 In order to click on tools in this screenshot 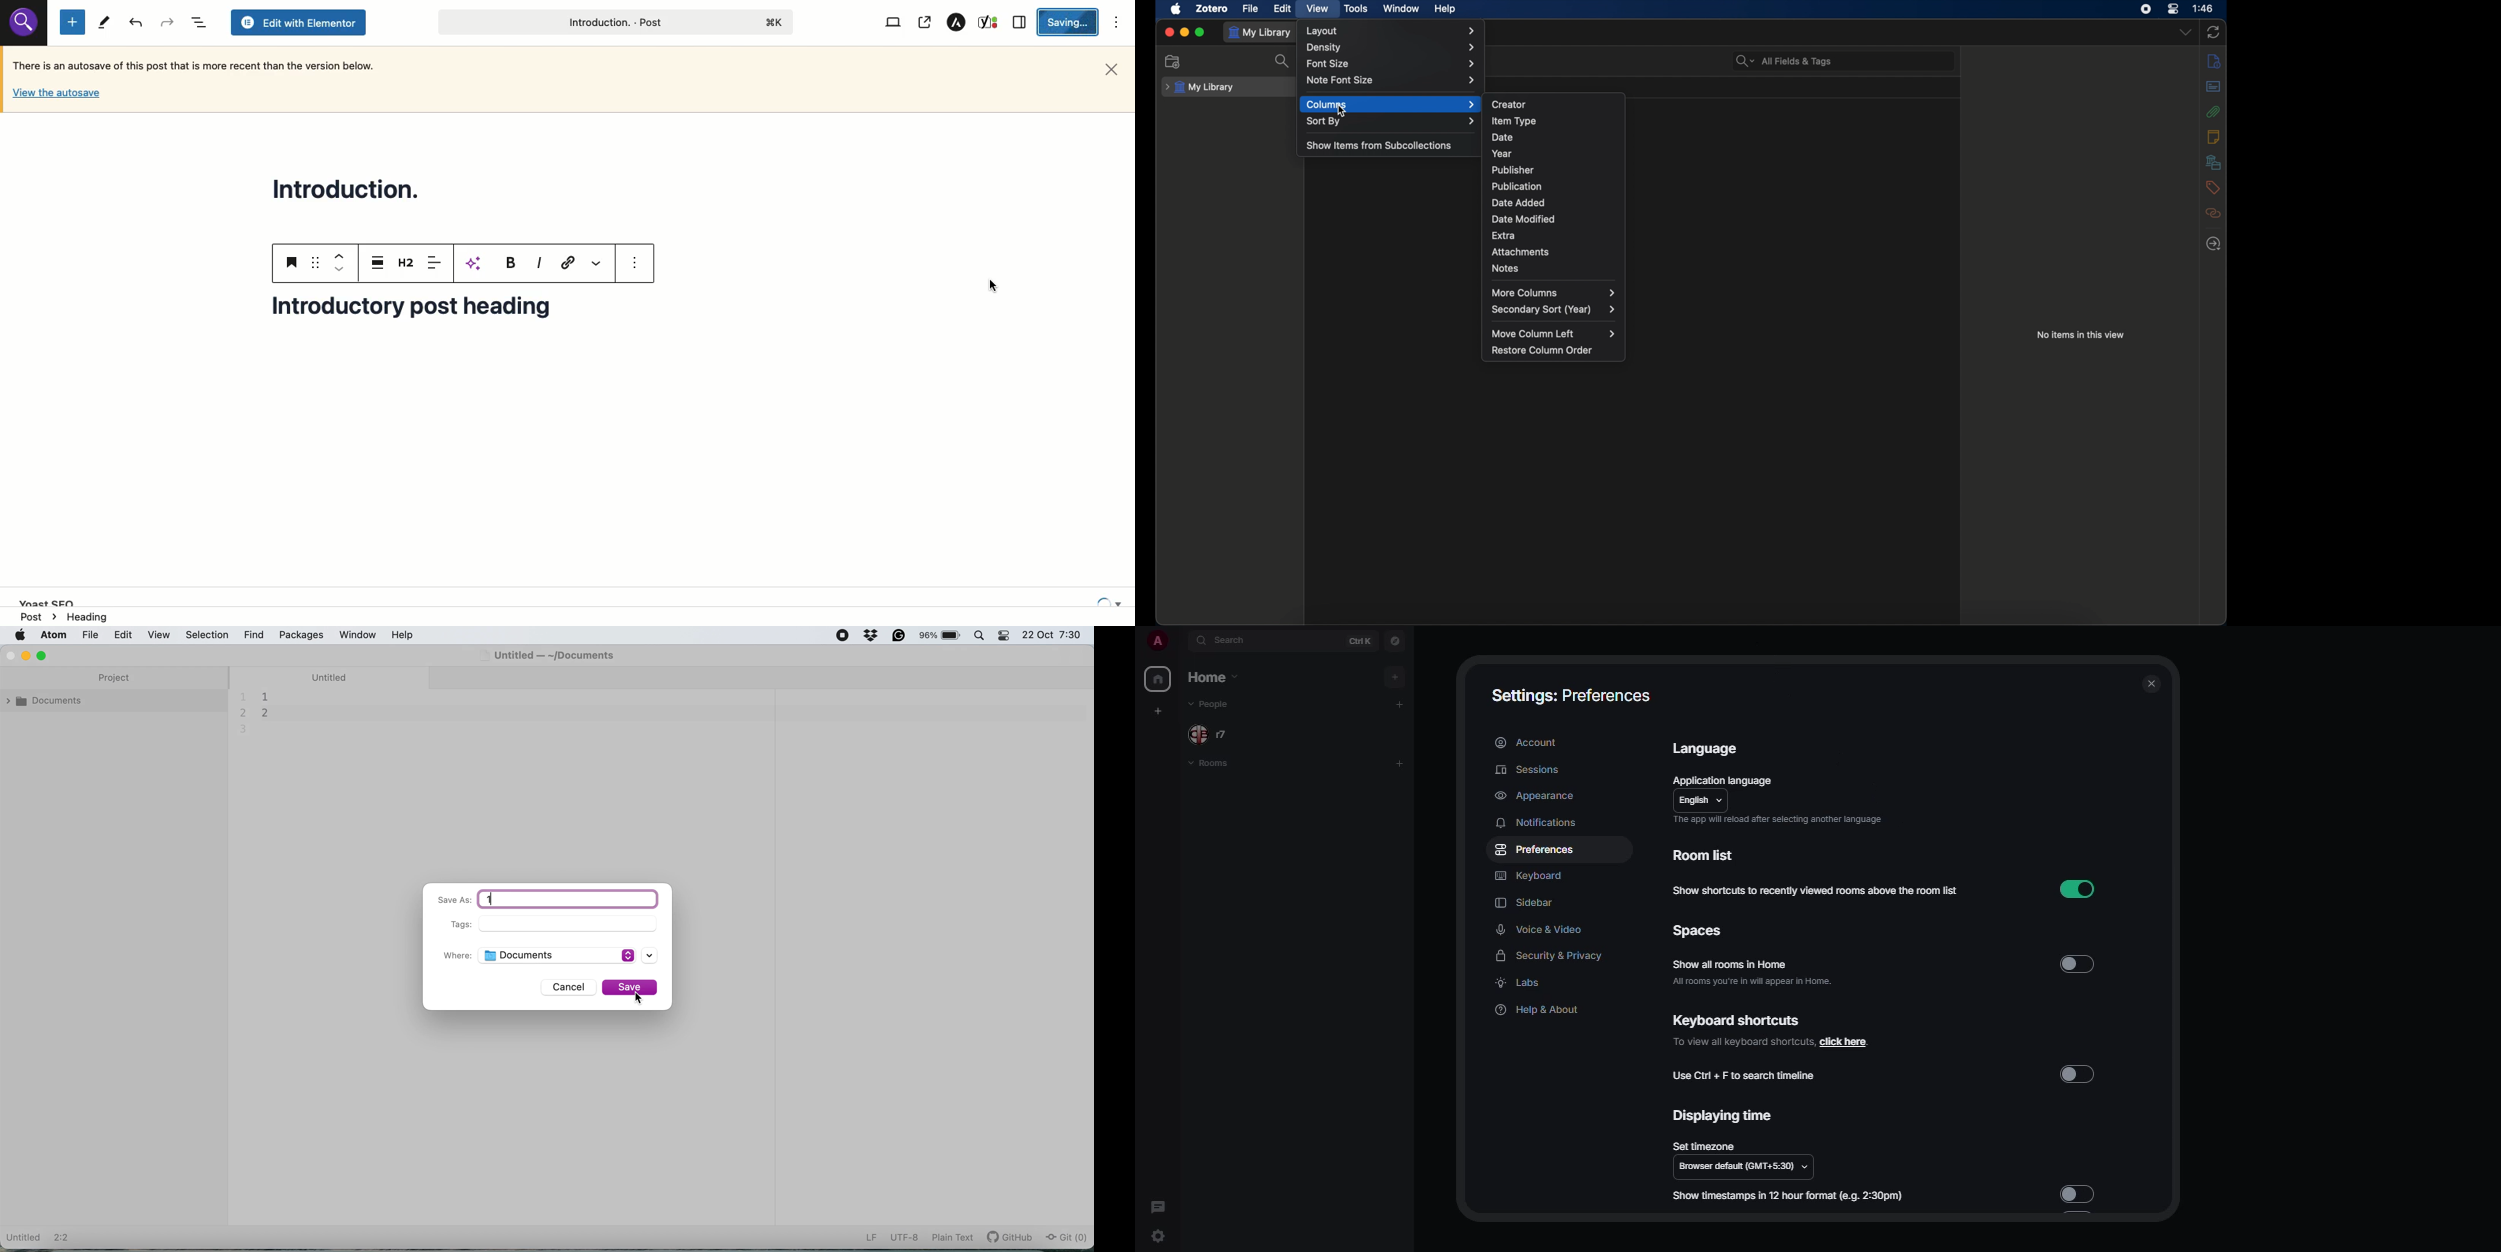, I will do `click(1357, 8)`.